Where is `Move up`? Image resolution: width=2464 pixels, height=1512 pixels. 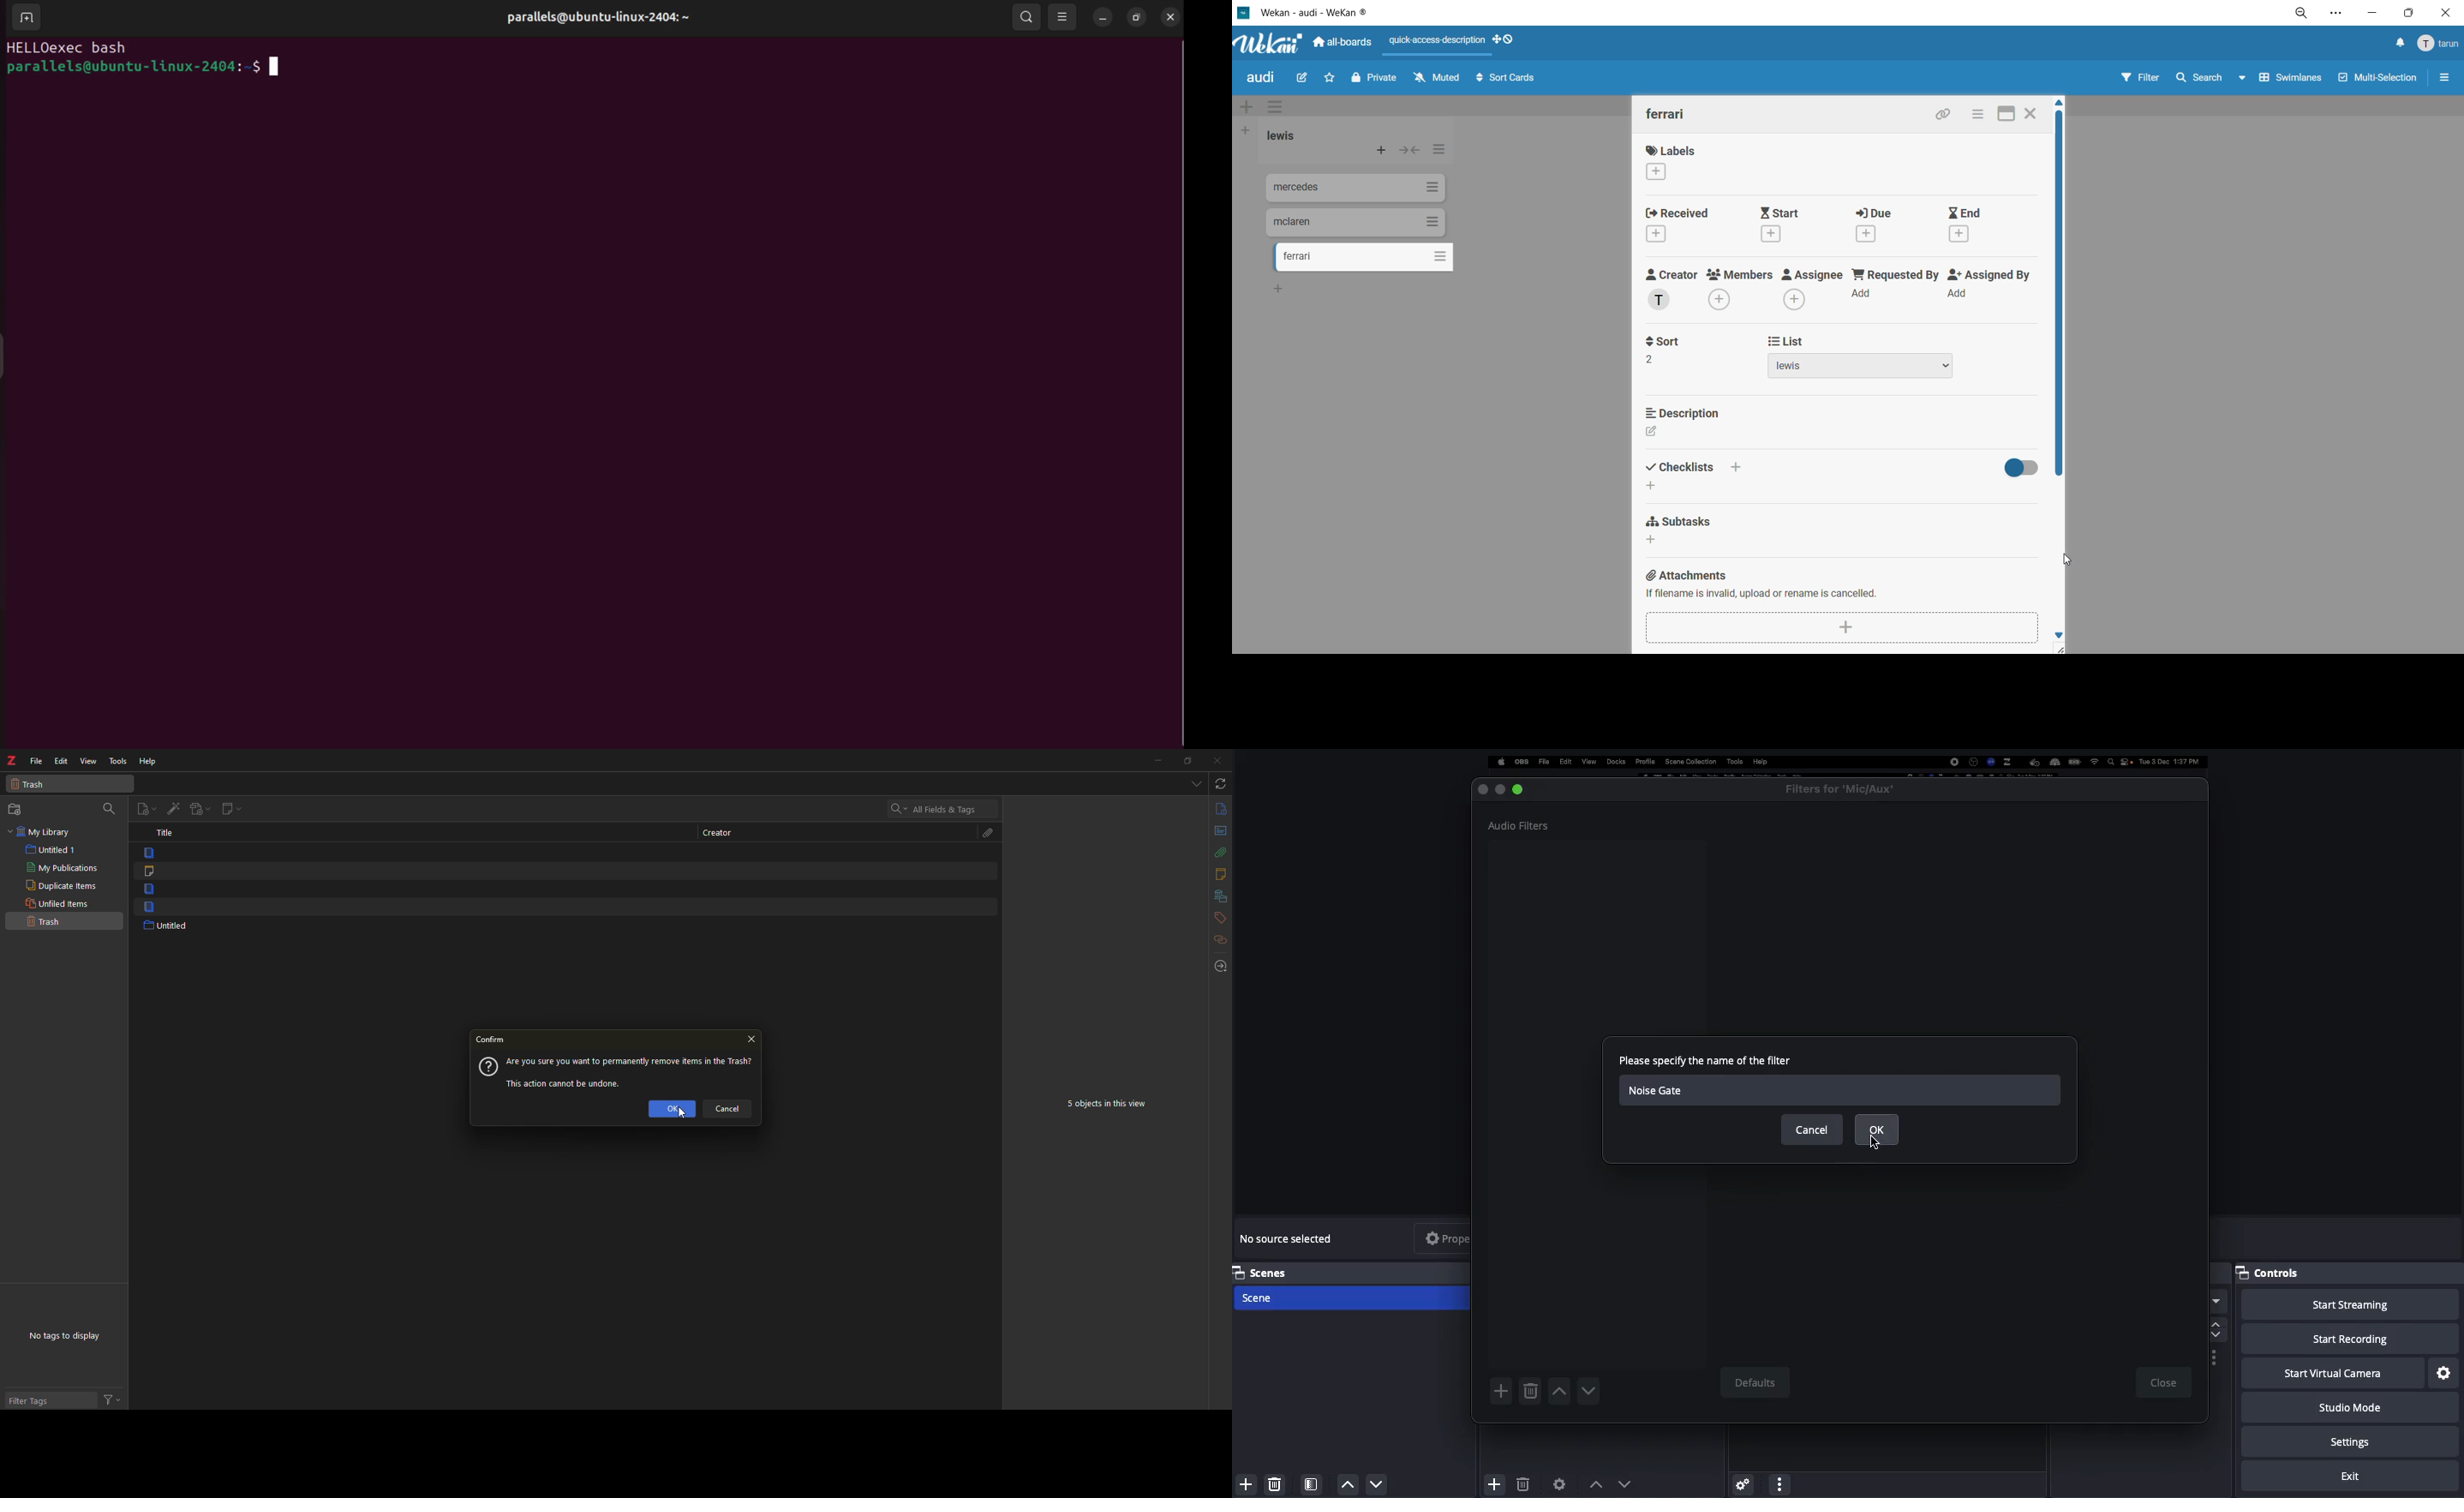
Move up is located at coordinates (1596, 1483).